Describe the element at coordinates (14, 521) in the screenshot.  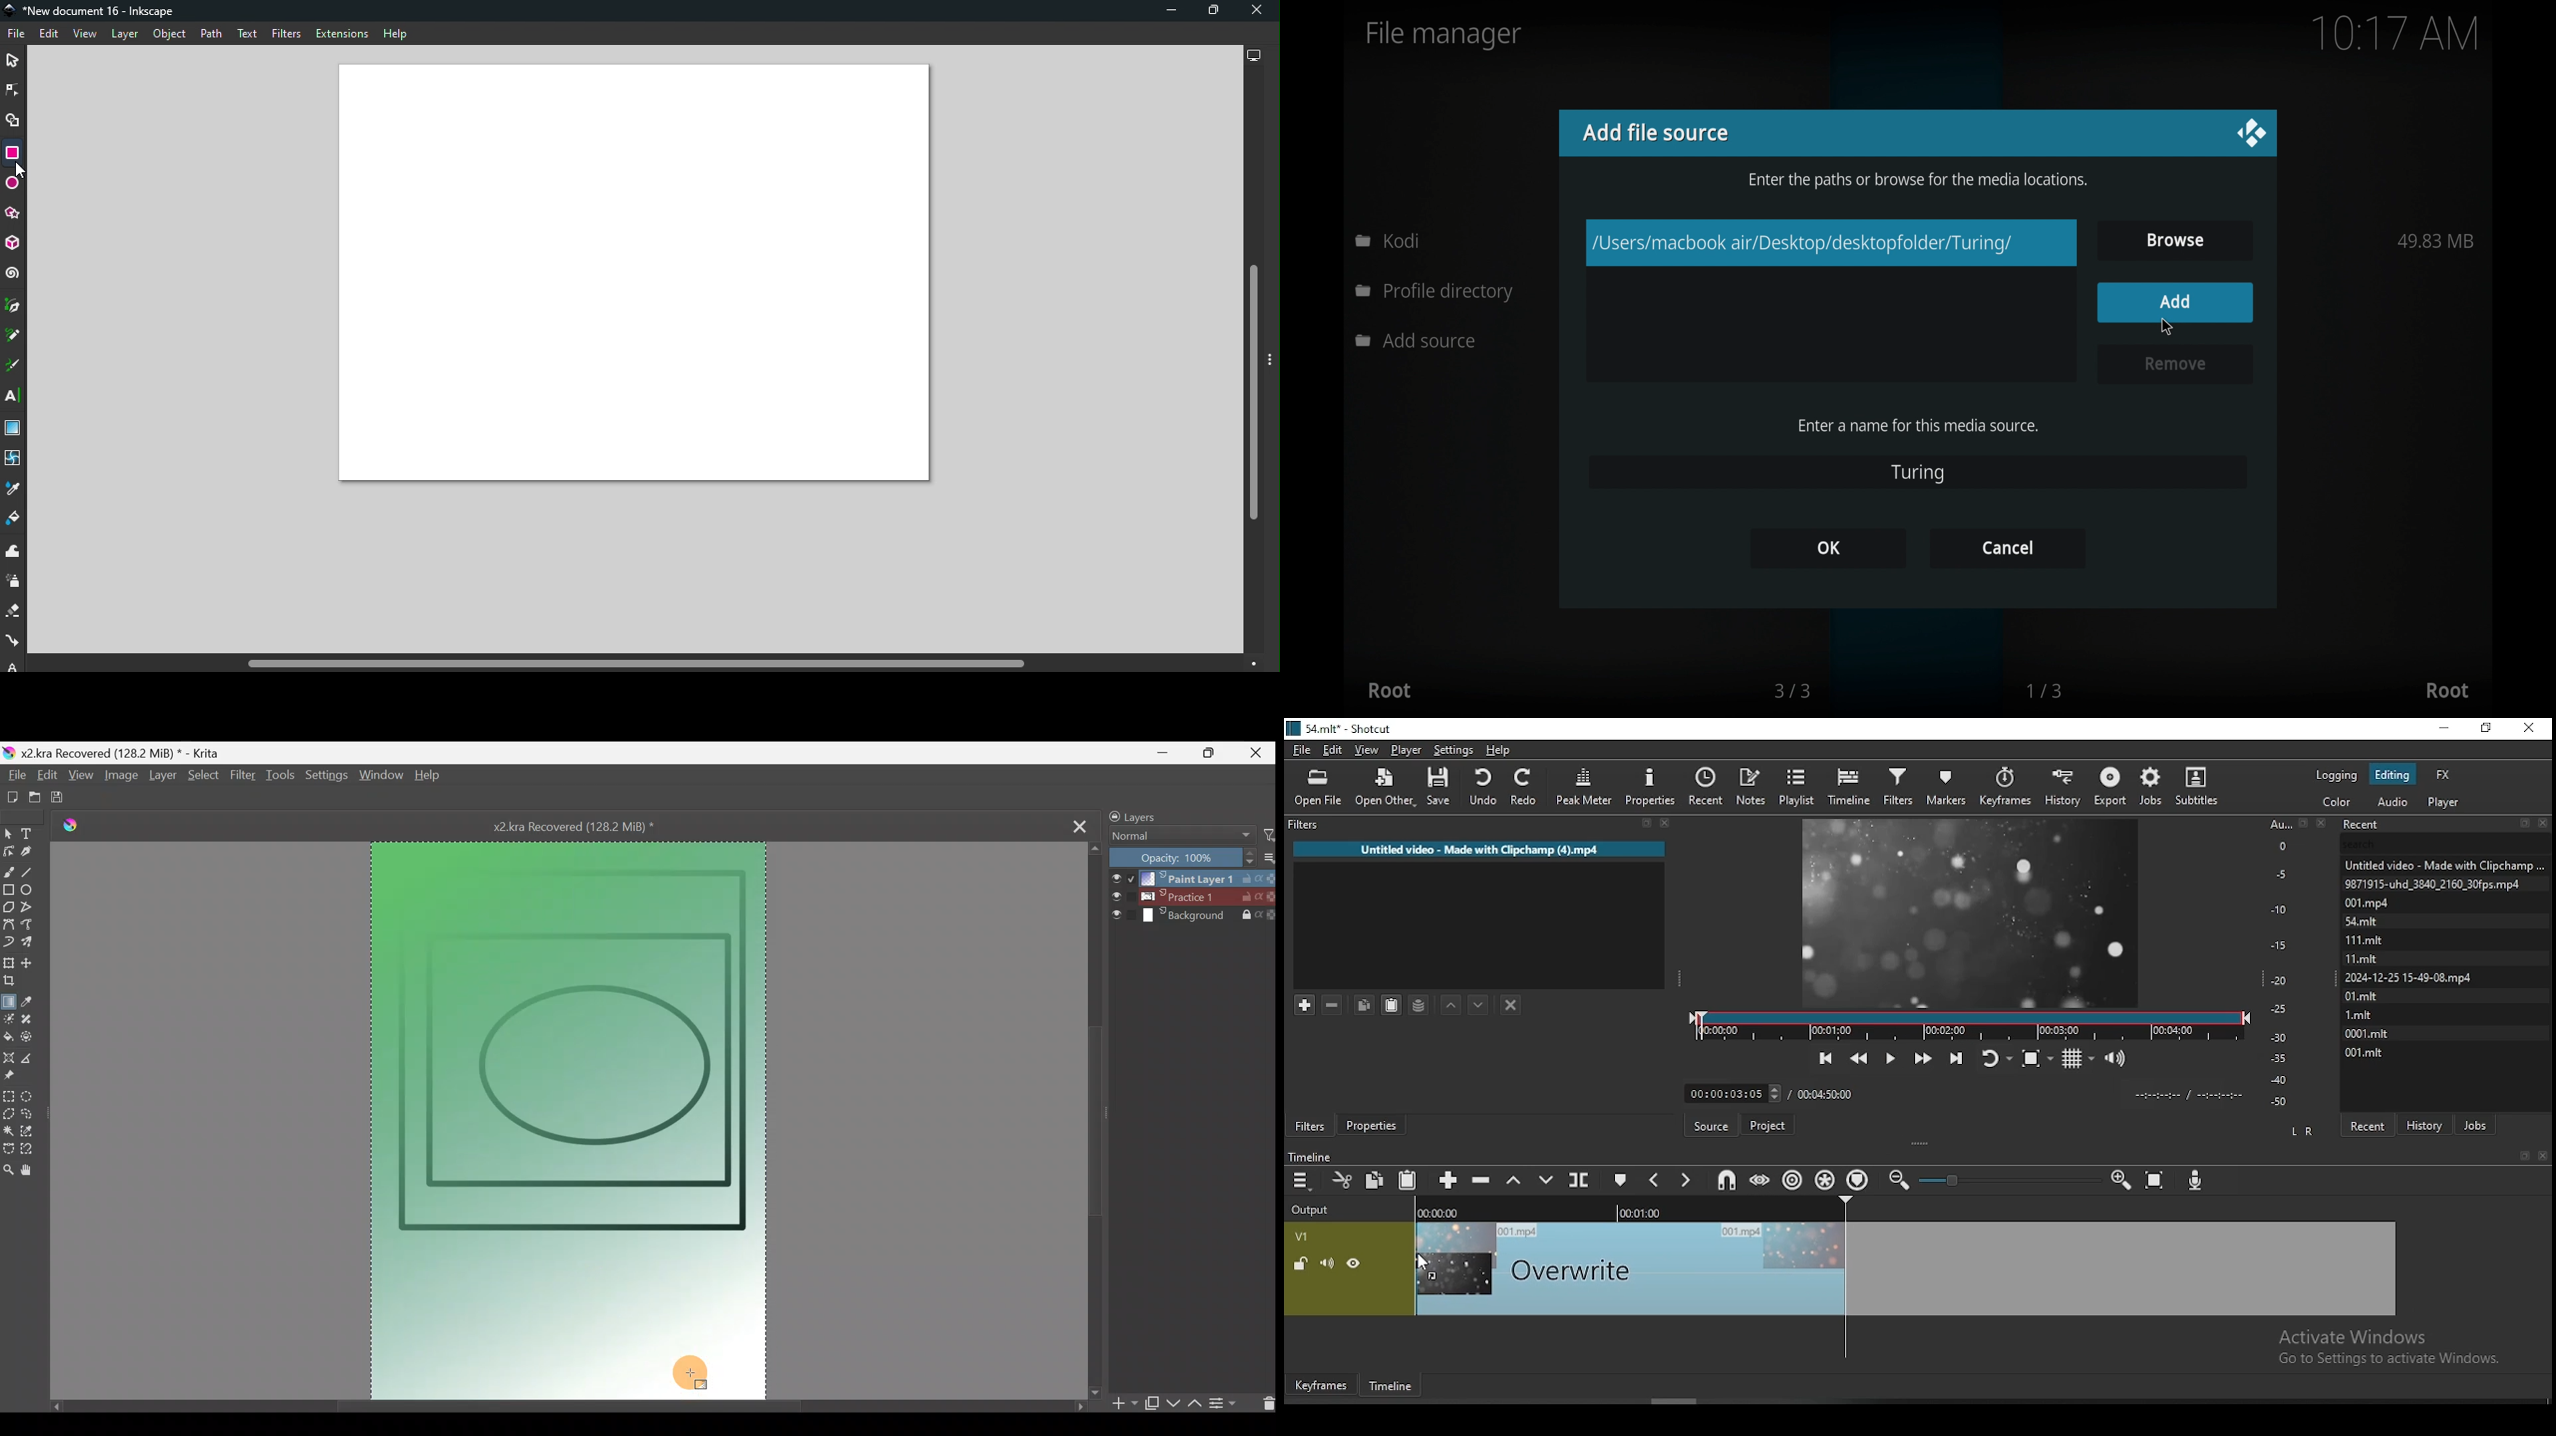
I see `Paint bucket tool` at that location.